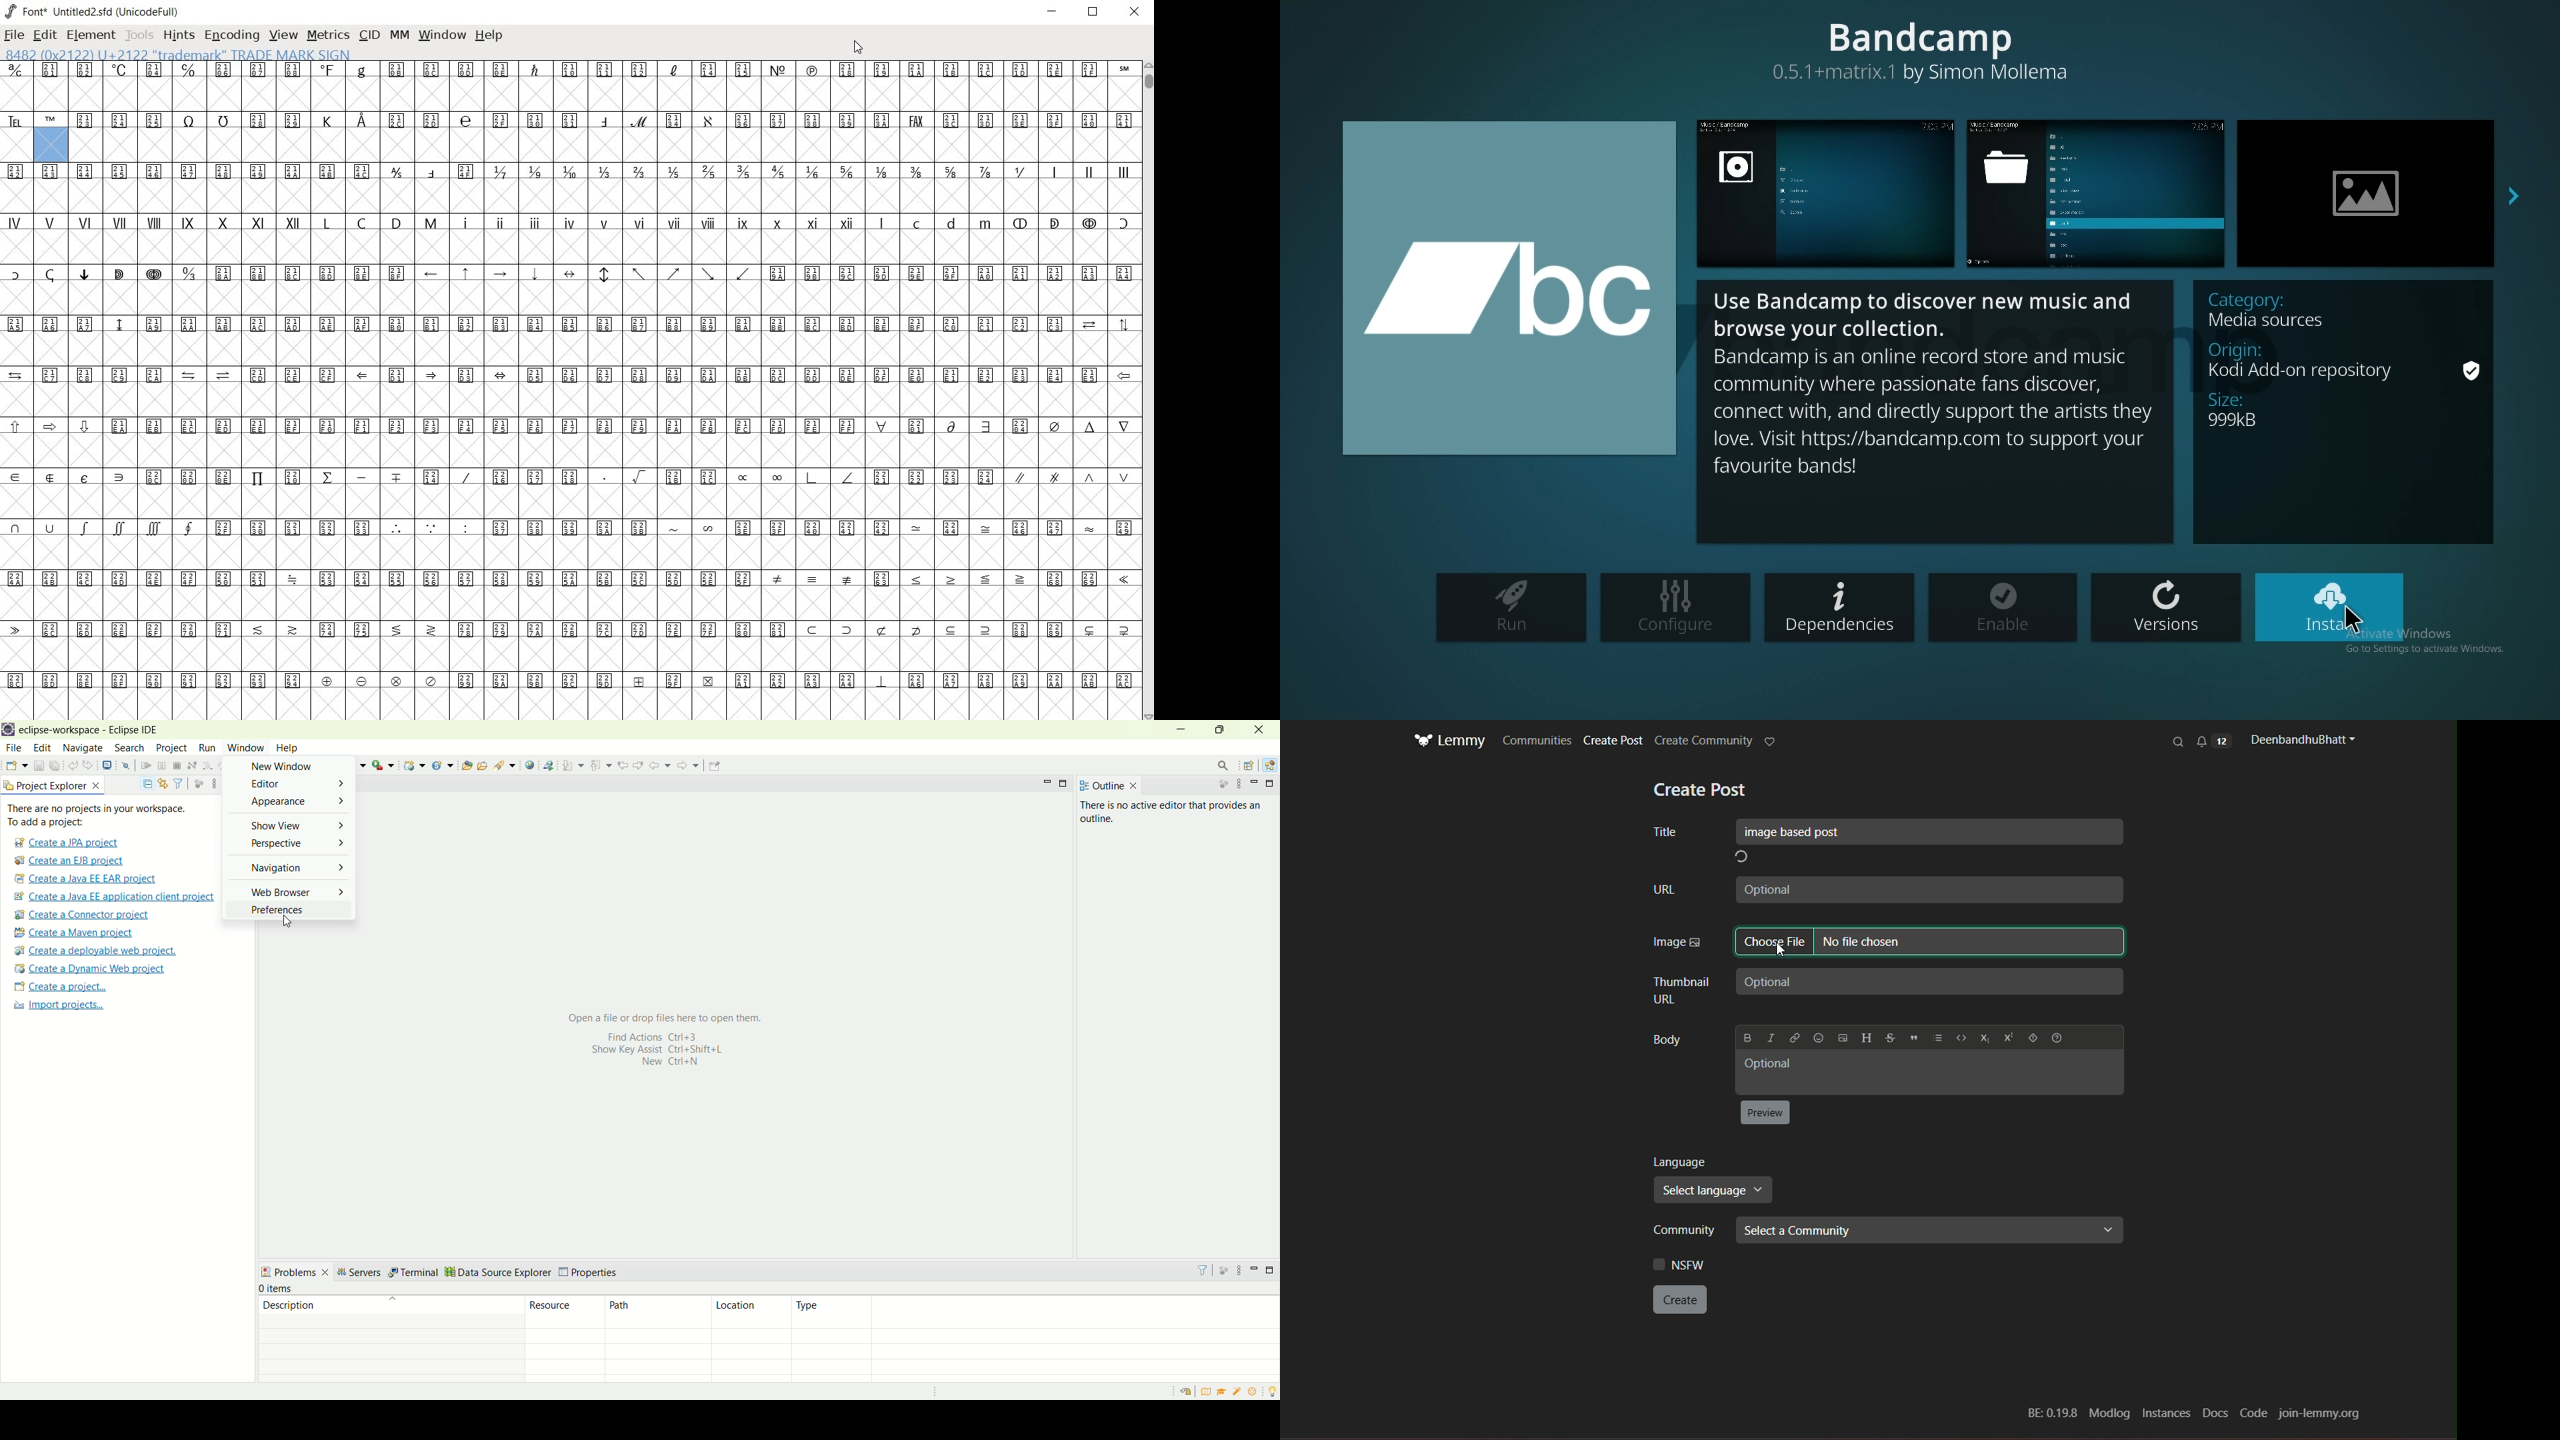 The image size is (2576, 1456). I want to click on thumbnail URL, so click(1680, 992).